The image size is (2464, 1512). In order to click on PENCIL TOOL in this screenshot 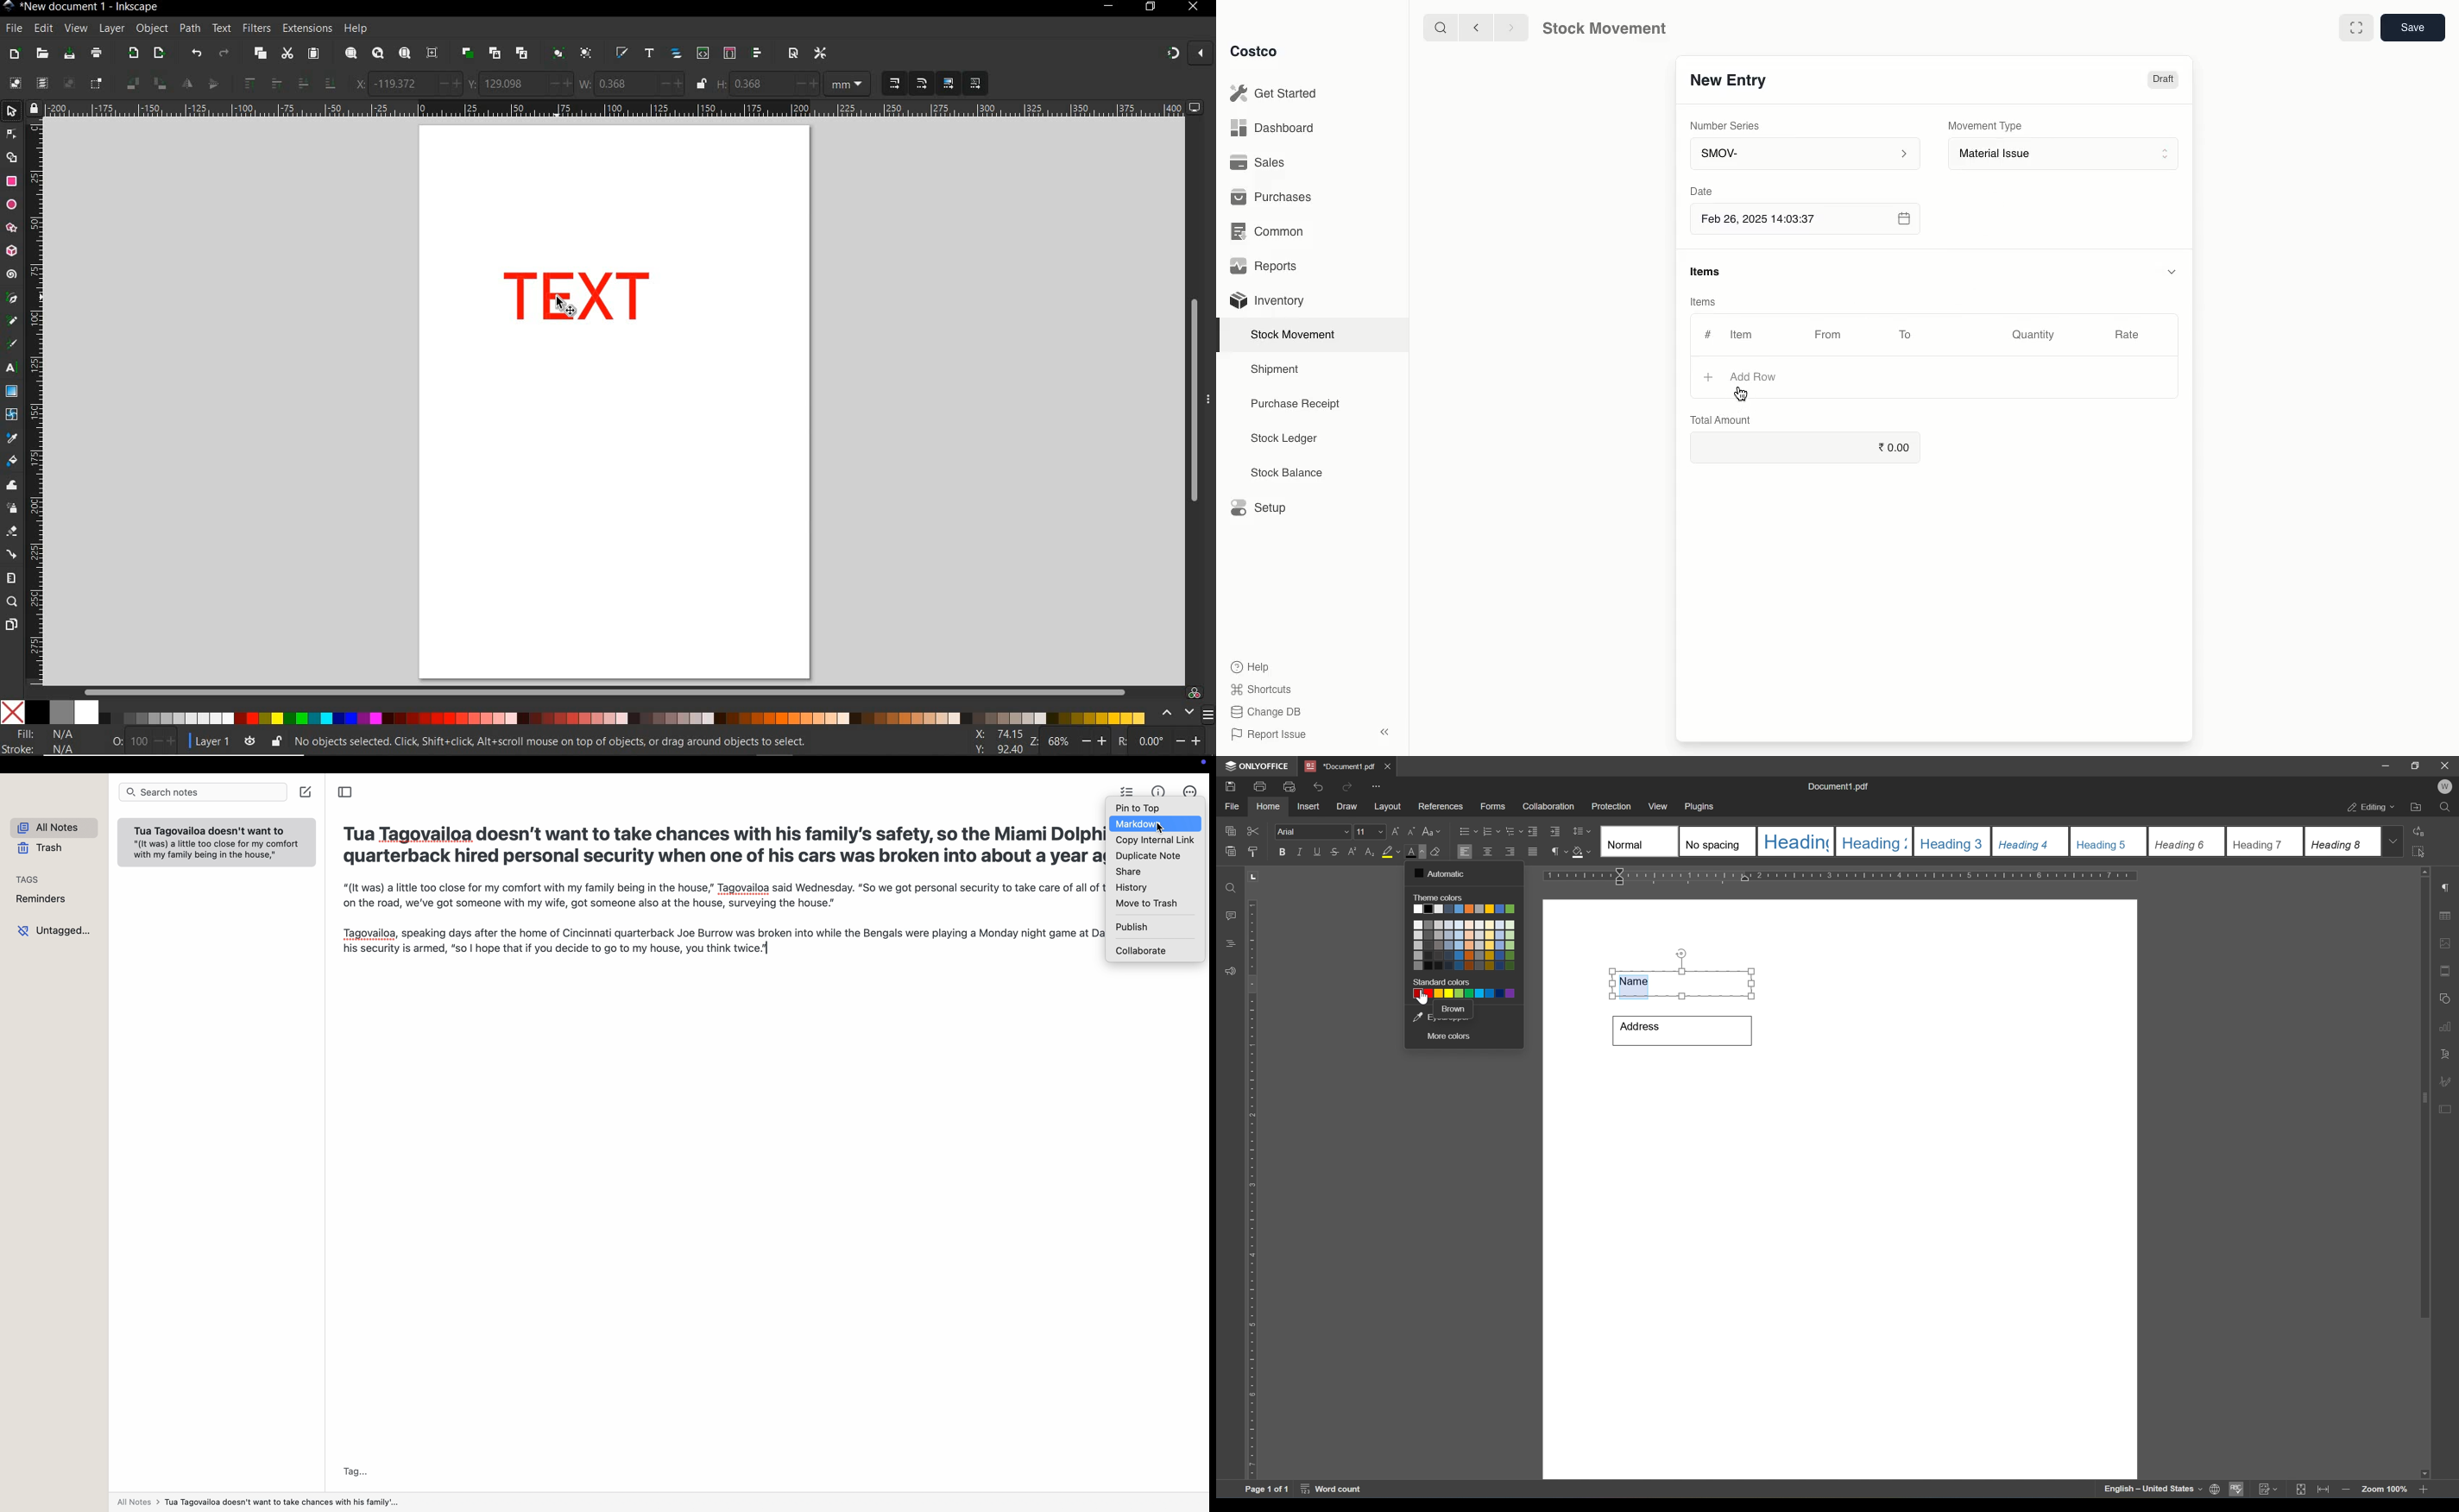, I will do `click(12, 322)`.